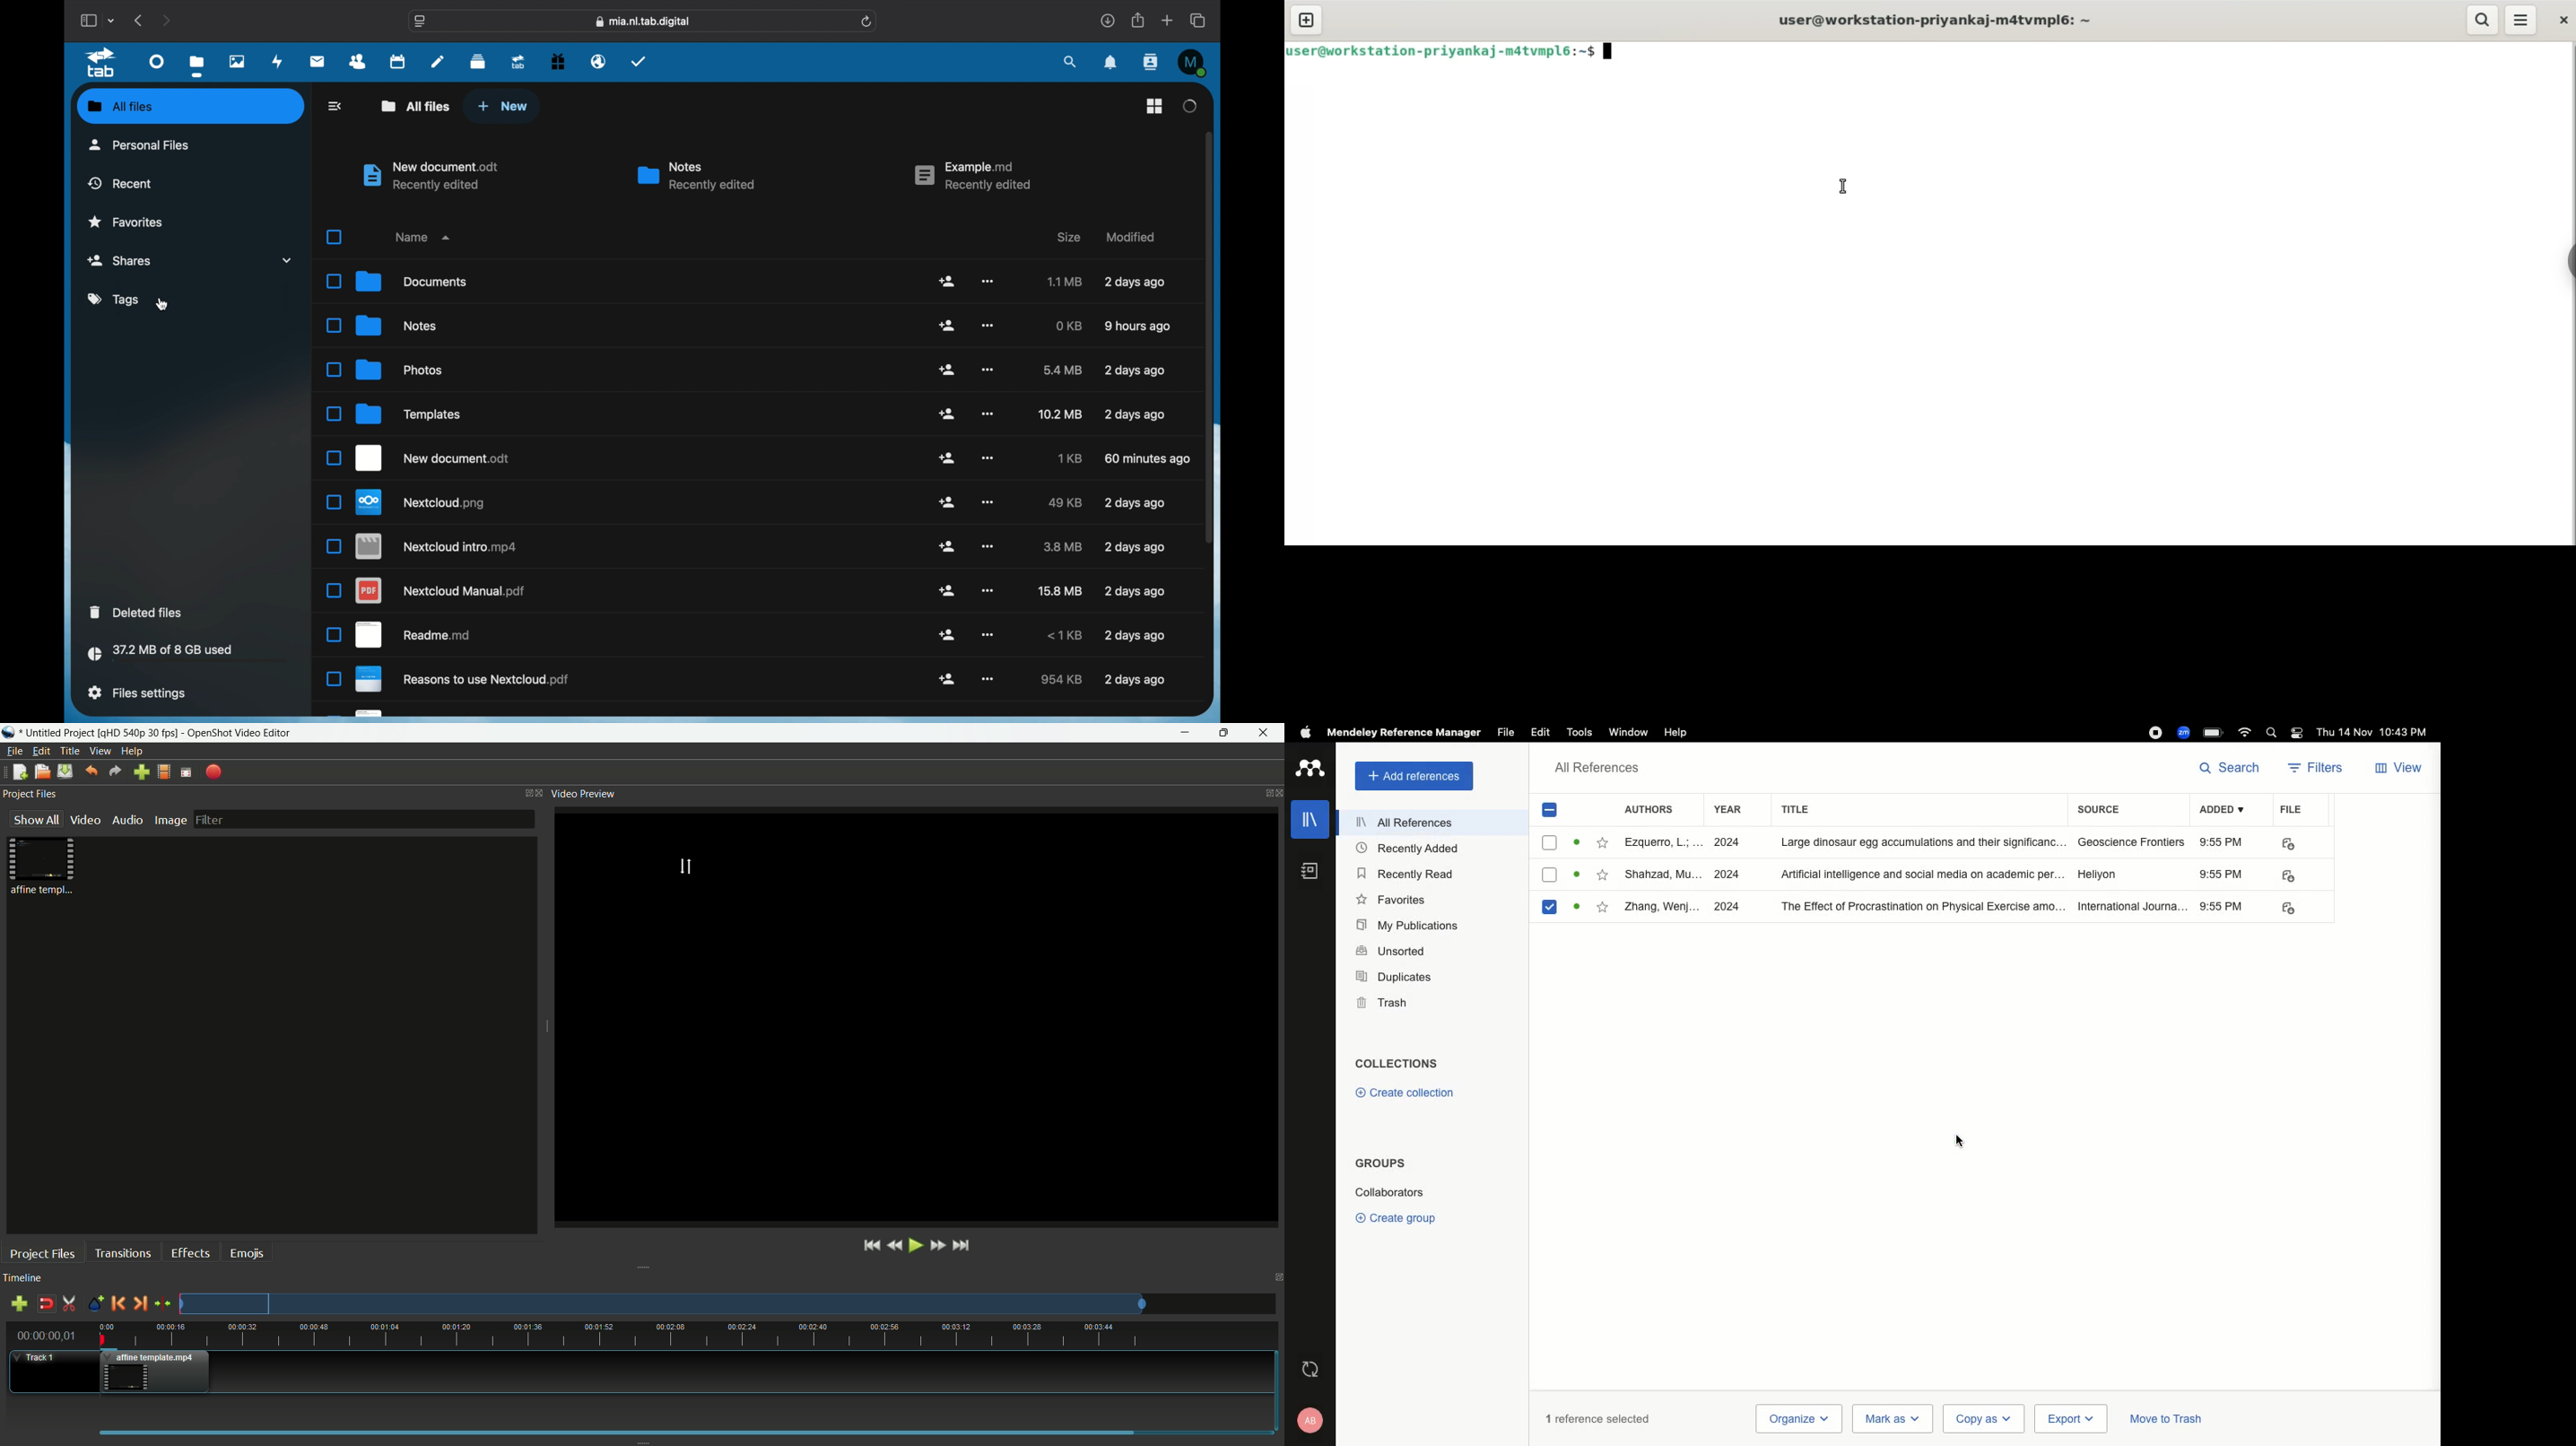  What do you see at coordinates (2071, 1419) in the screenshot?
I see `Export` at bounding box center [2071, 1419].